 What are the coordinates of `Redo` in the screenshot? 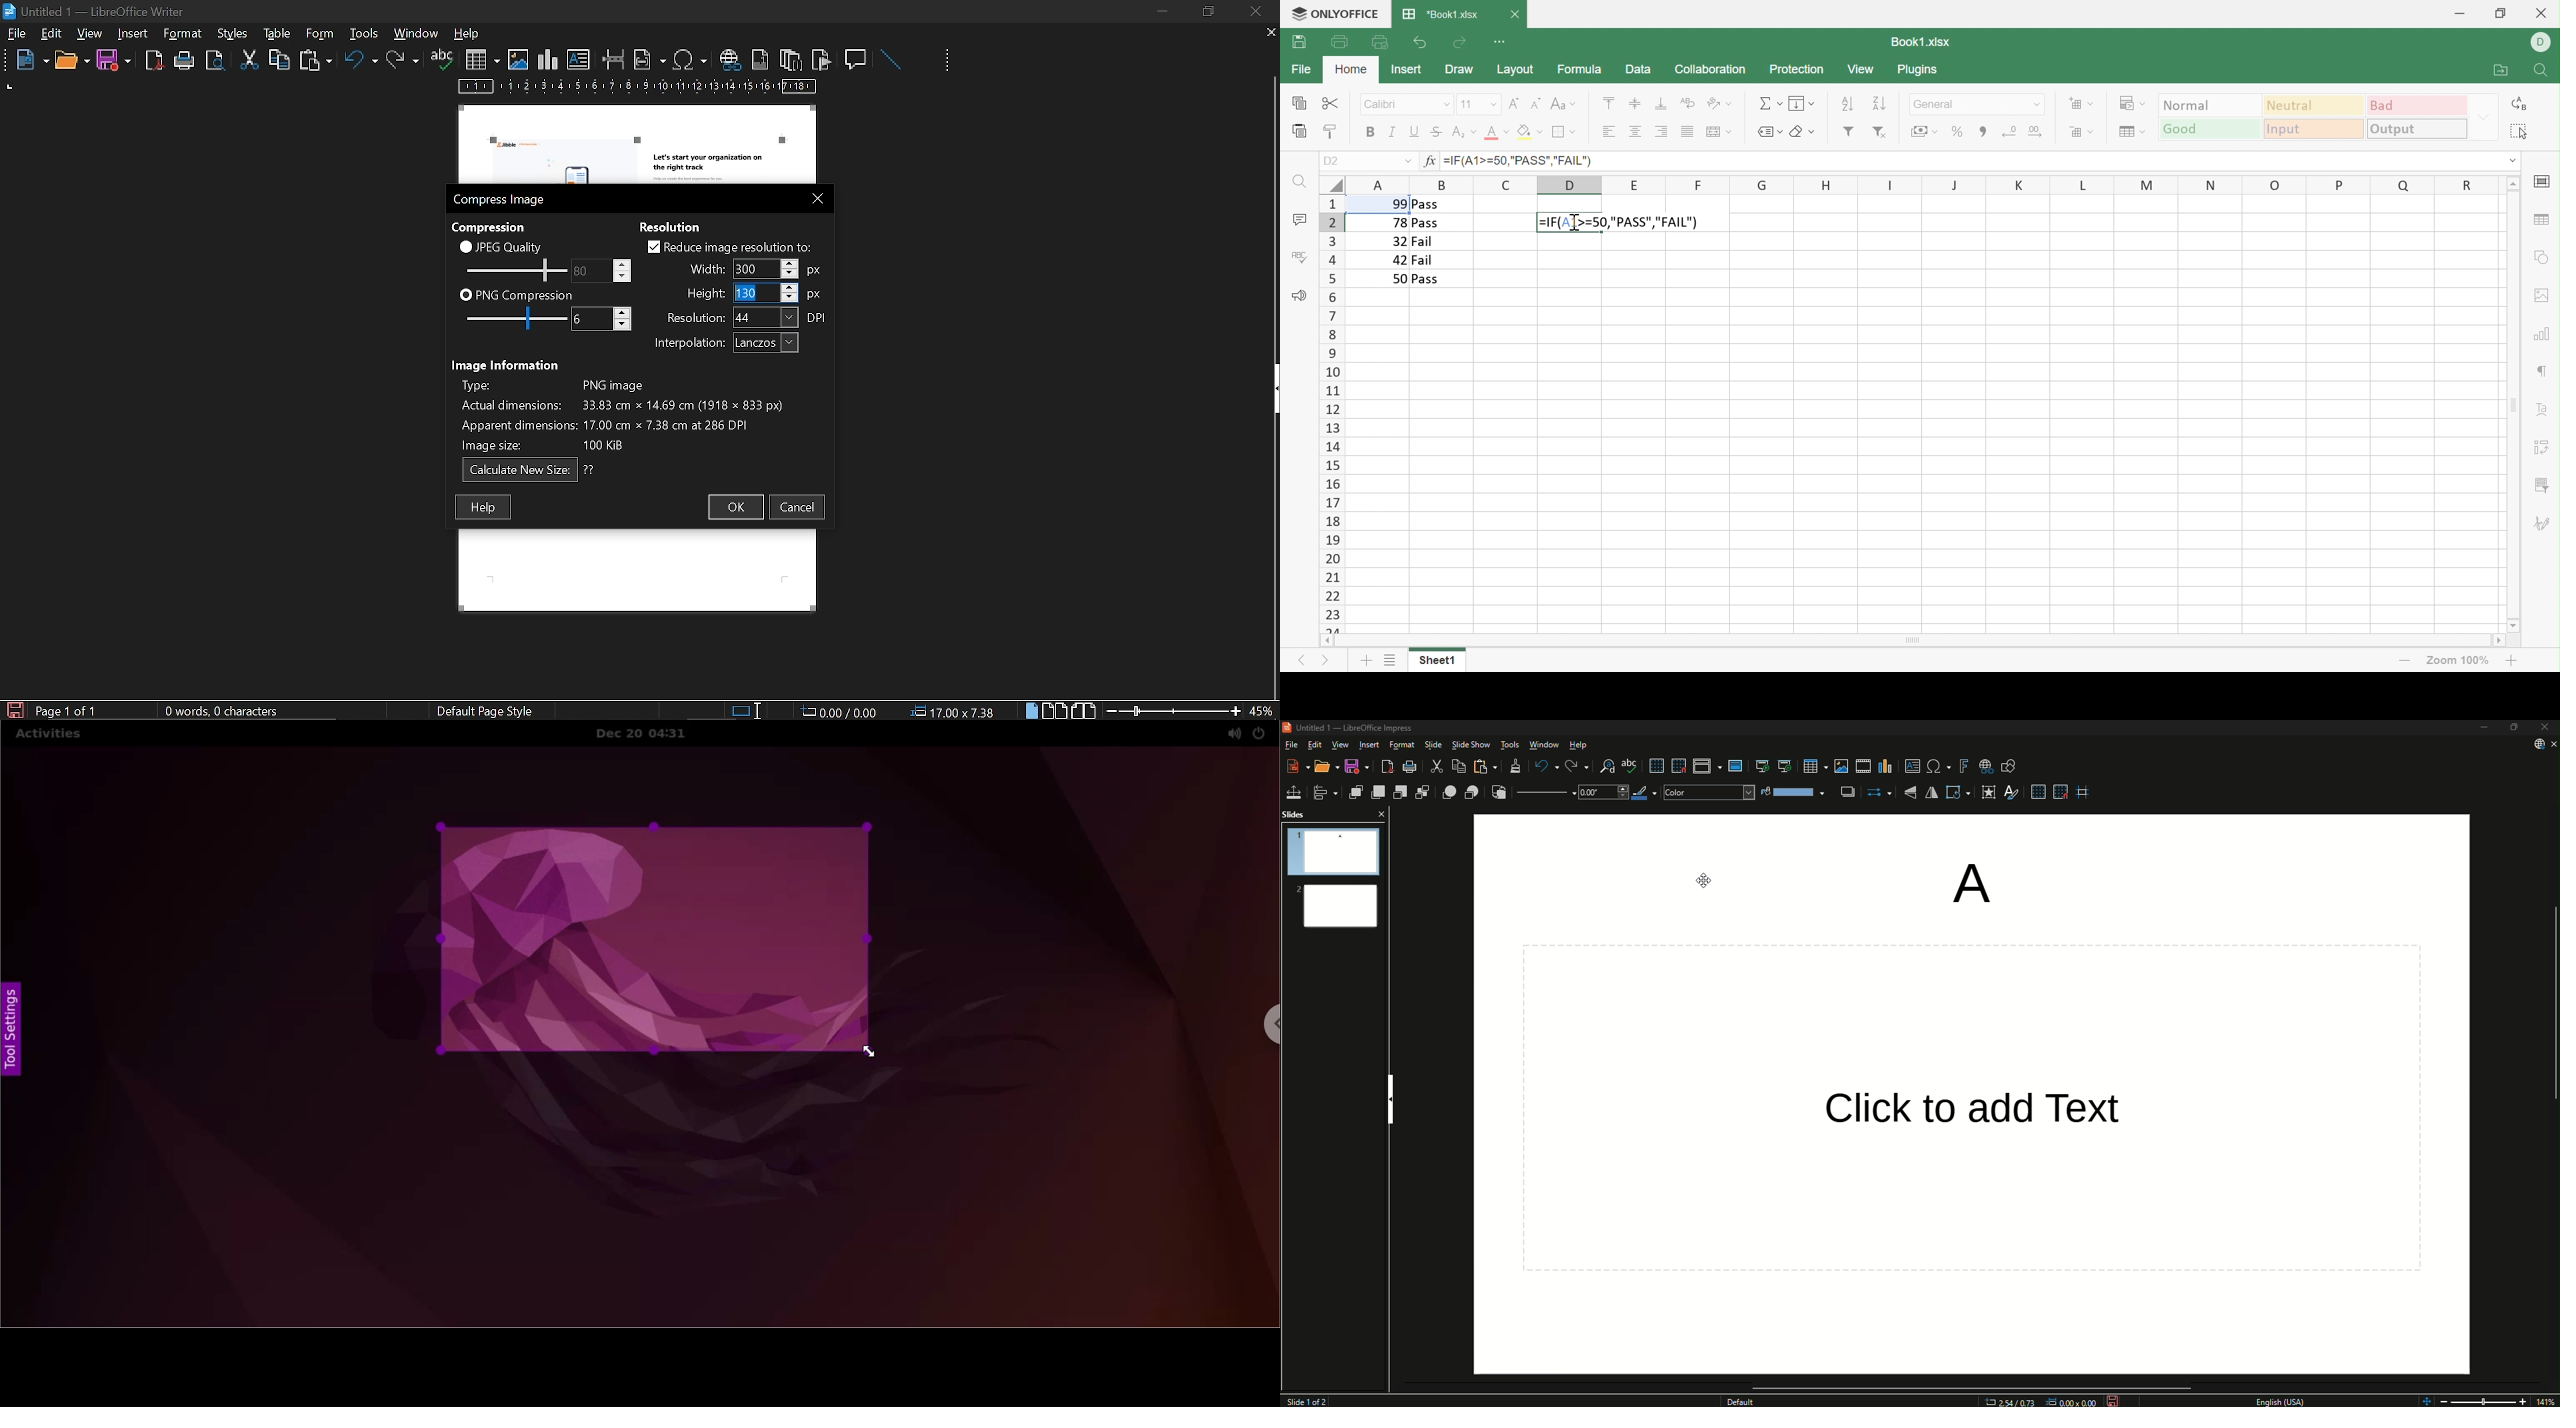 It's located at (1460, 43).